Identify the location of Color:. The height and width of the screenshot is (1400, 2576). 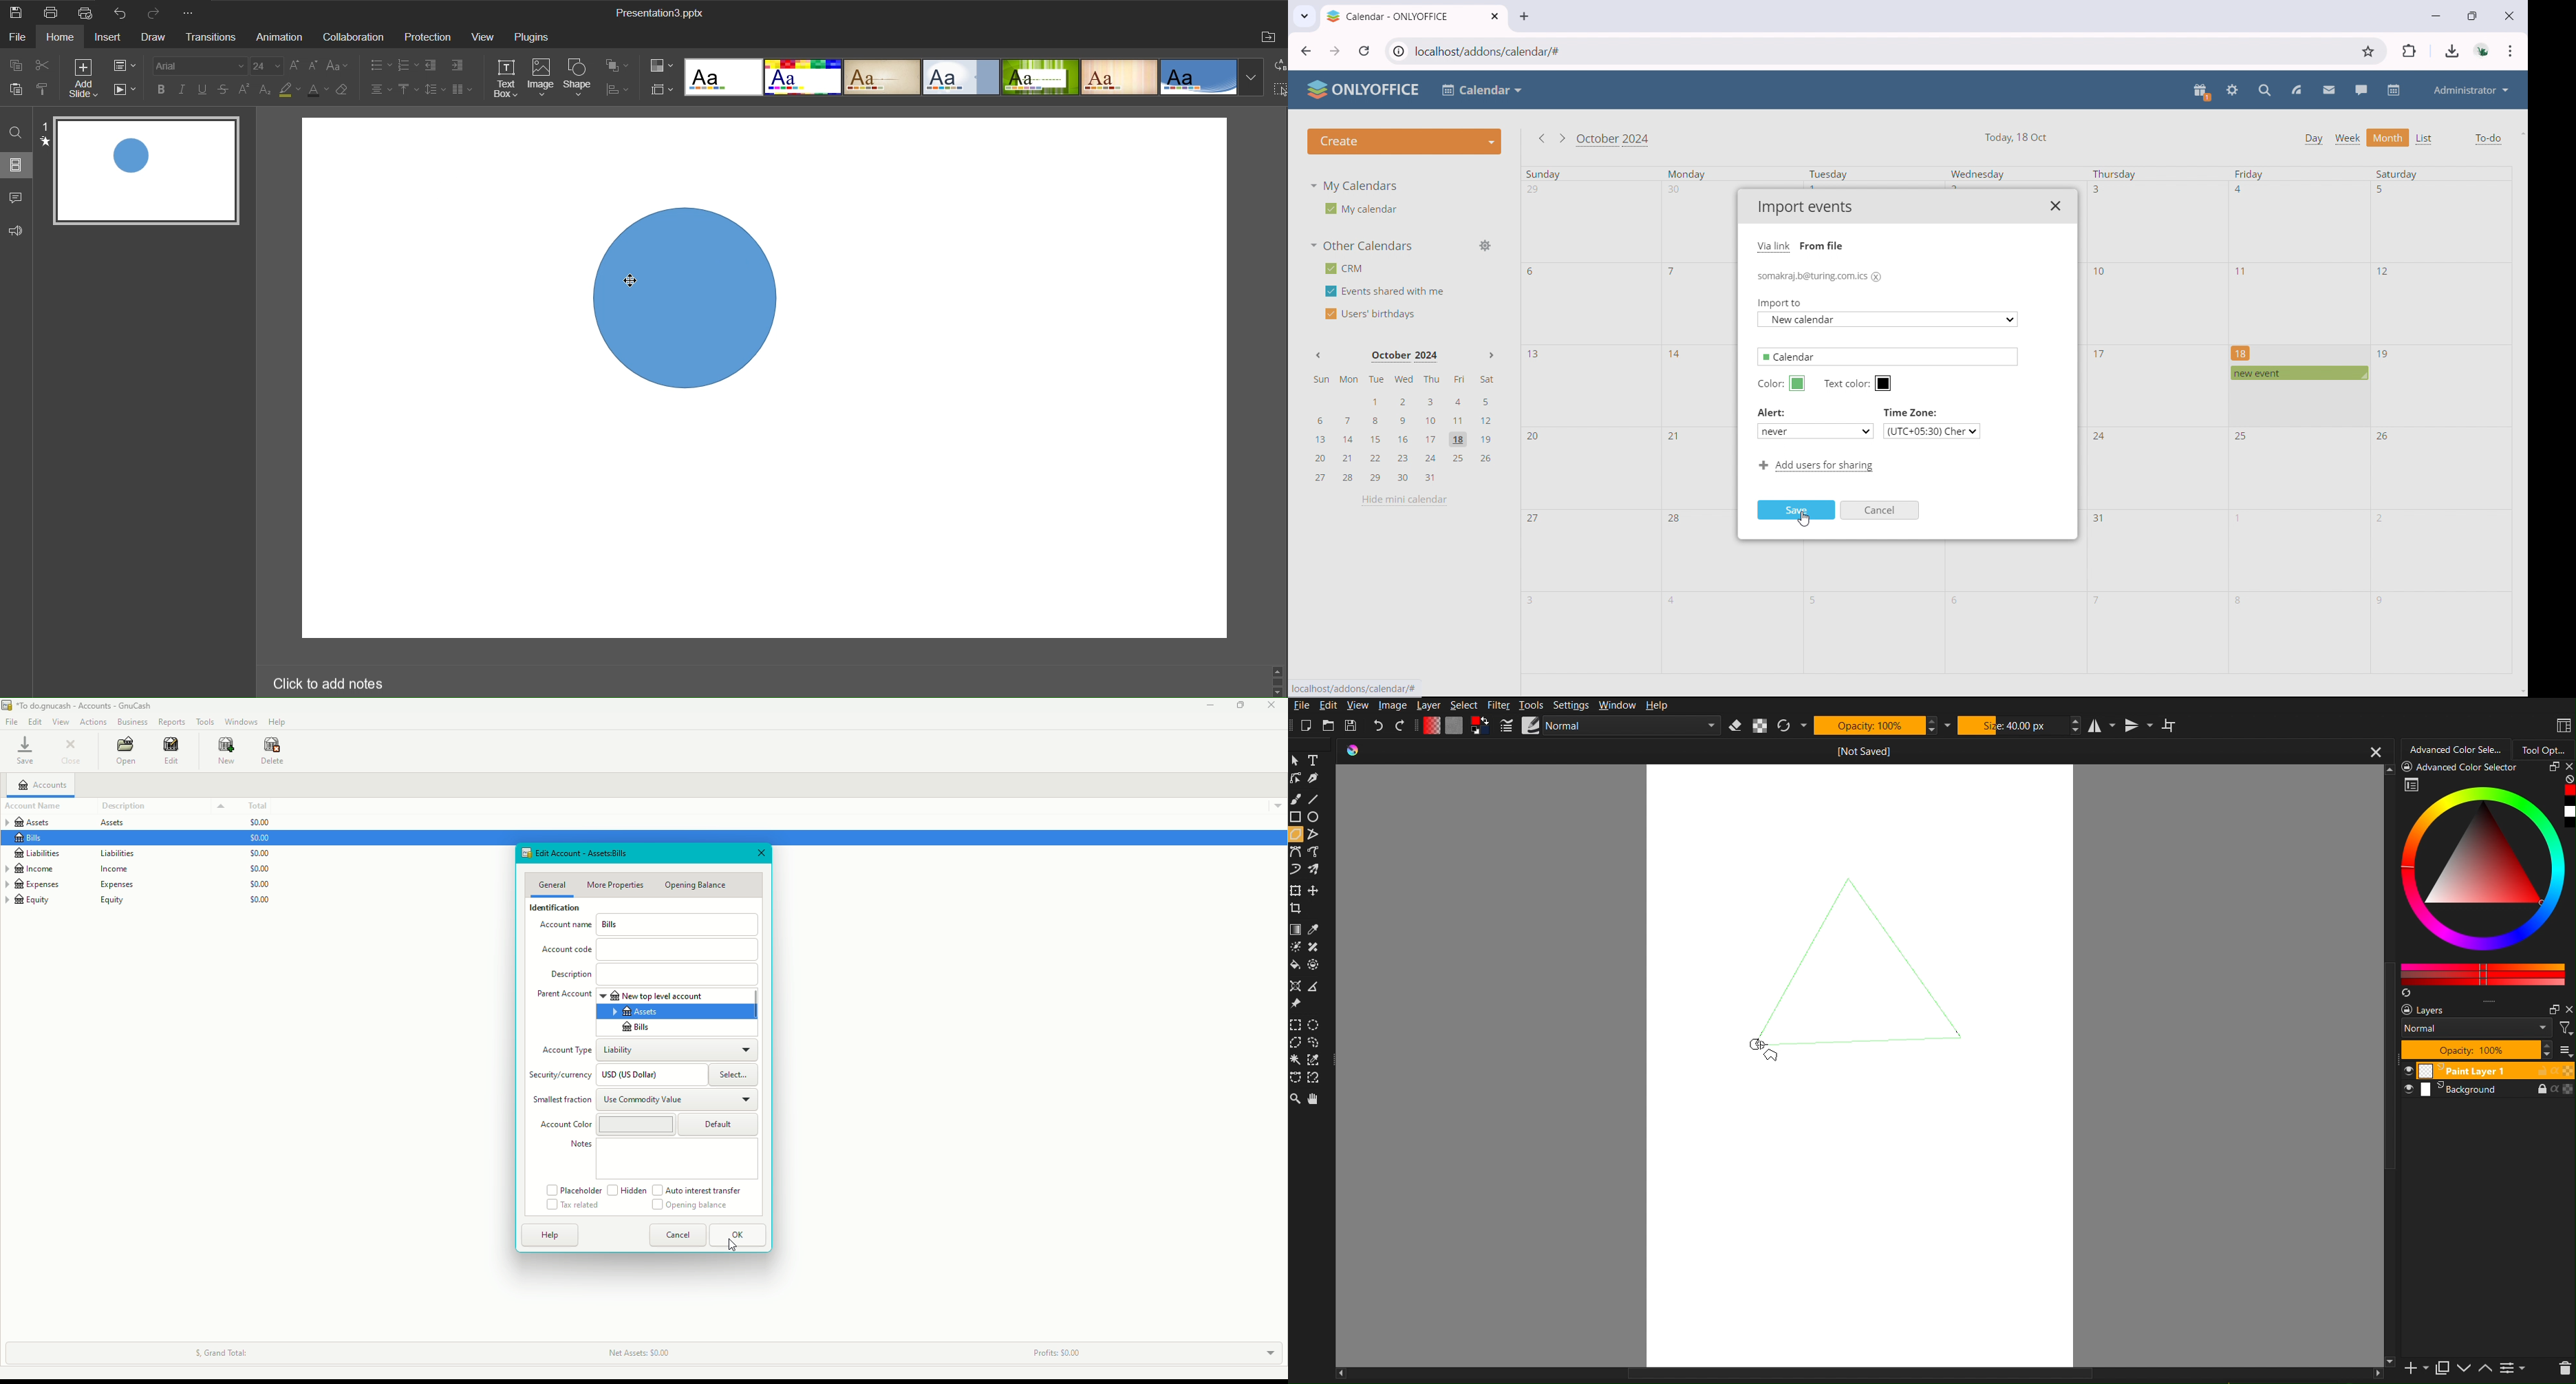
(1785, 383).